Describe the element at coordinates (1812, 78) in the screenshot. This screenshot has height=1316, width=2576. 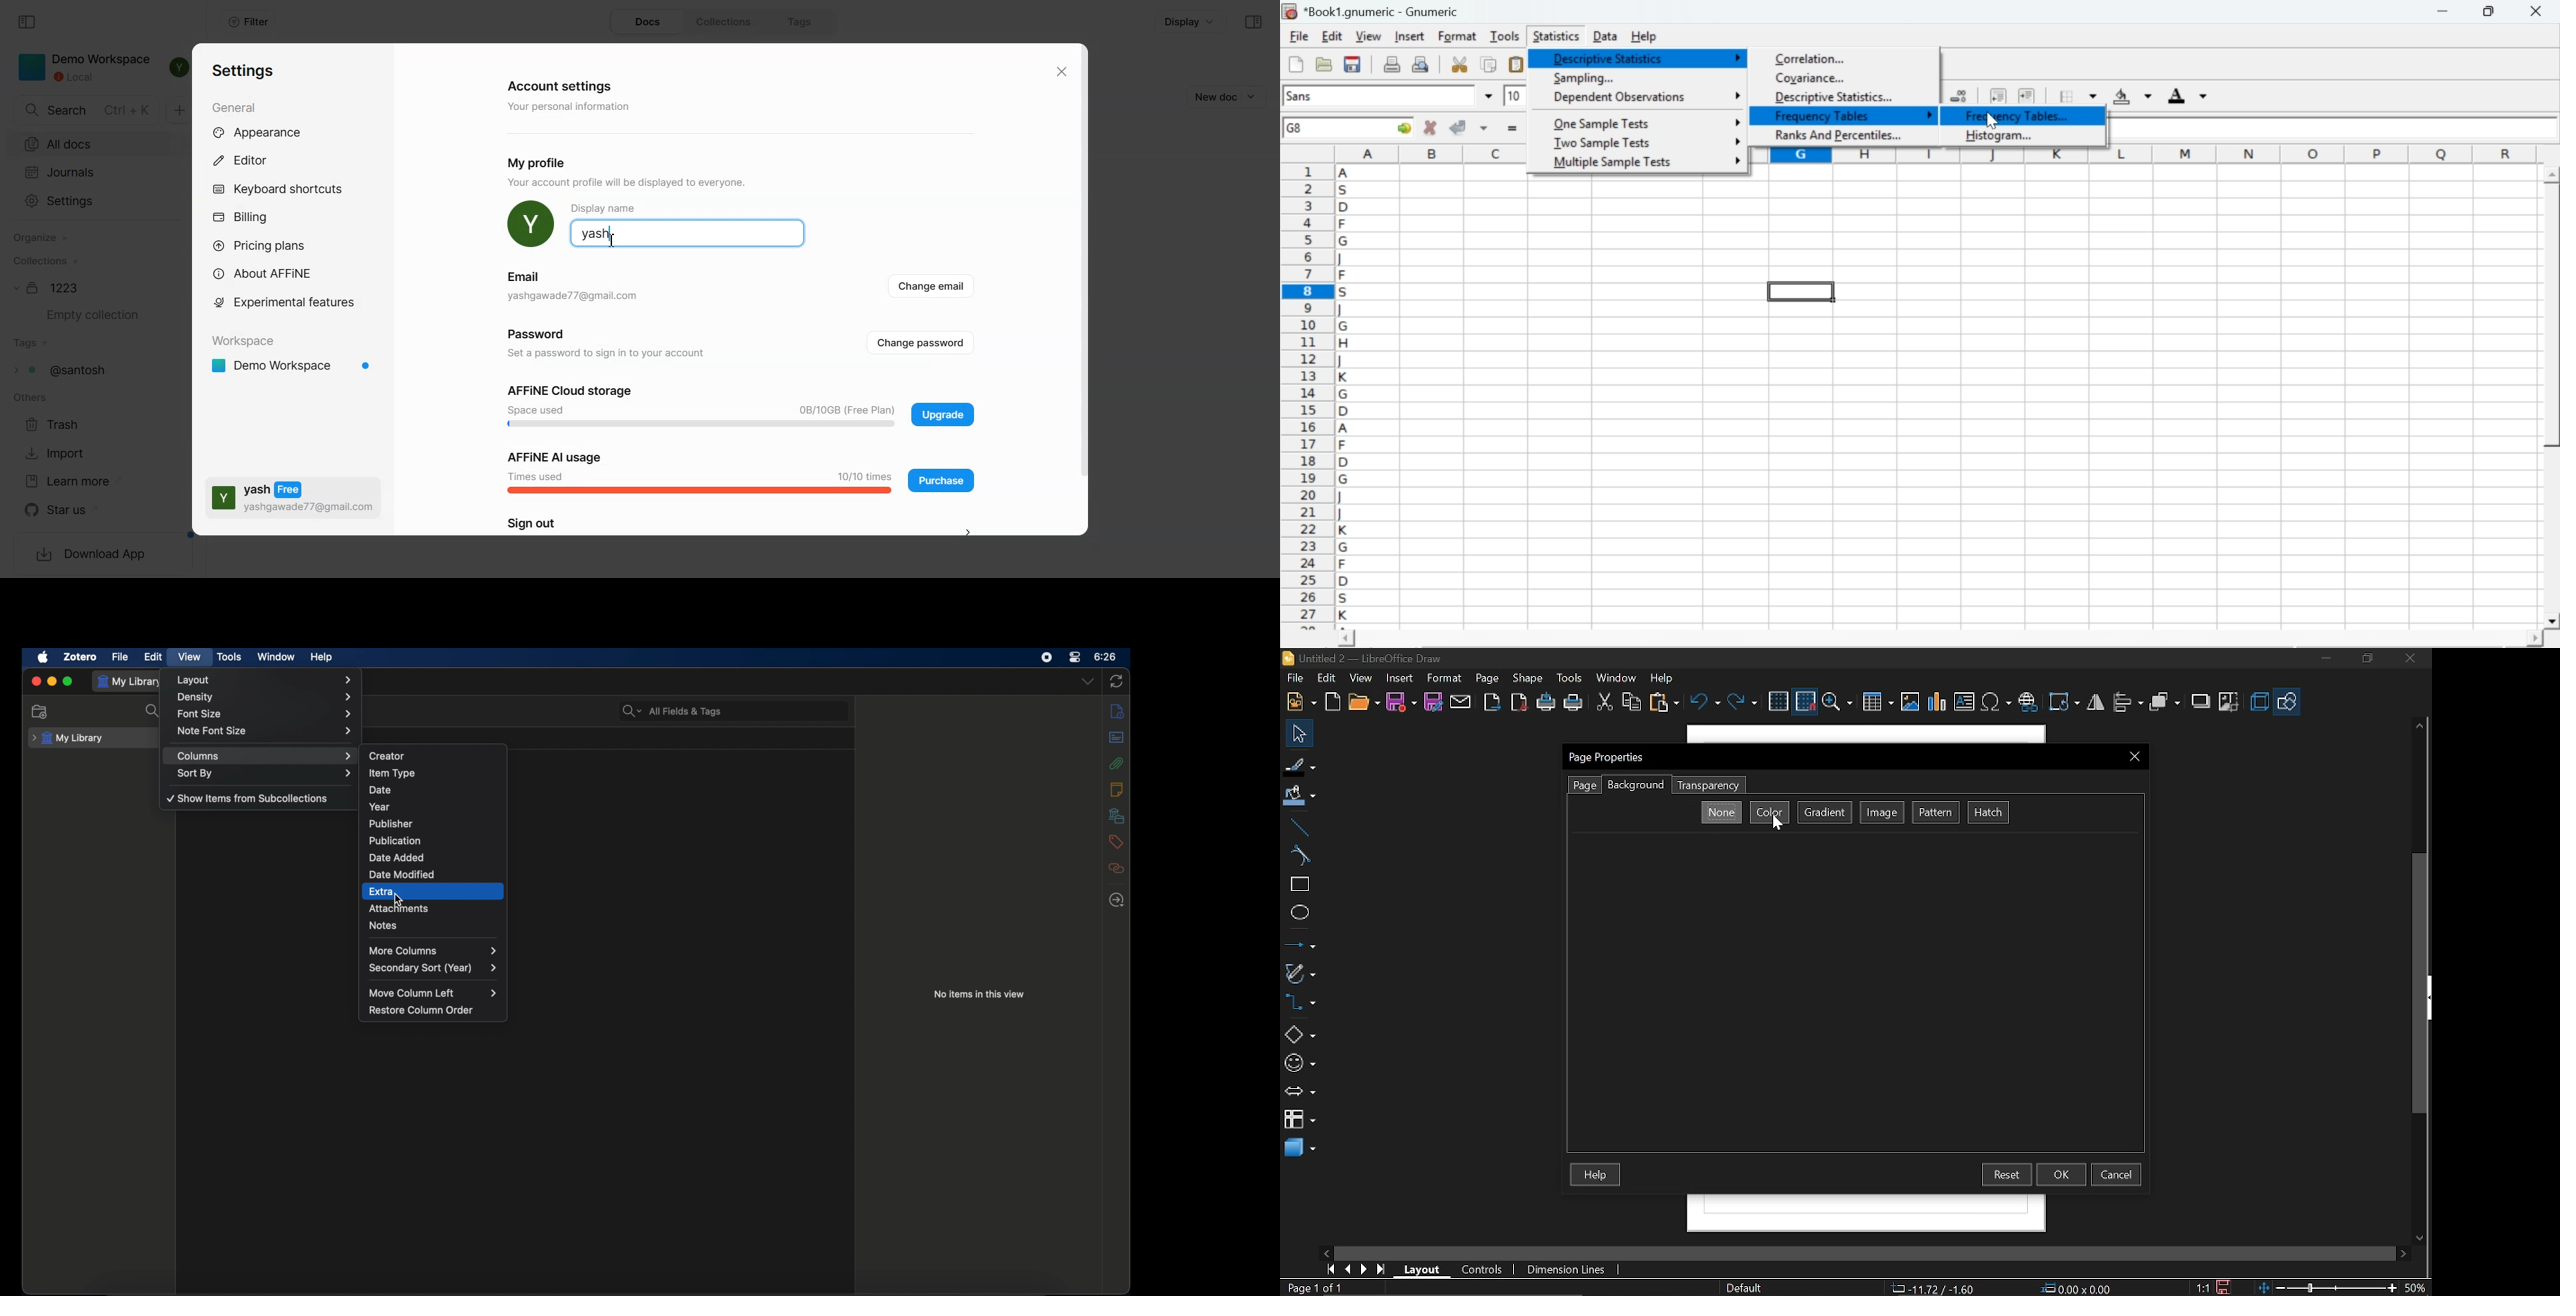
I see `coviance...` at that location.